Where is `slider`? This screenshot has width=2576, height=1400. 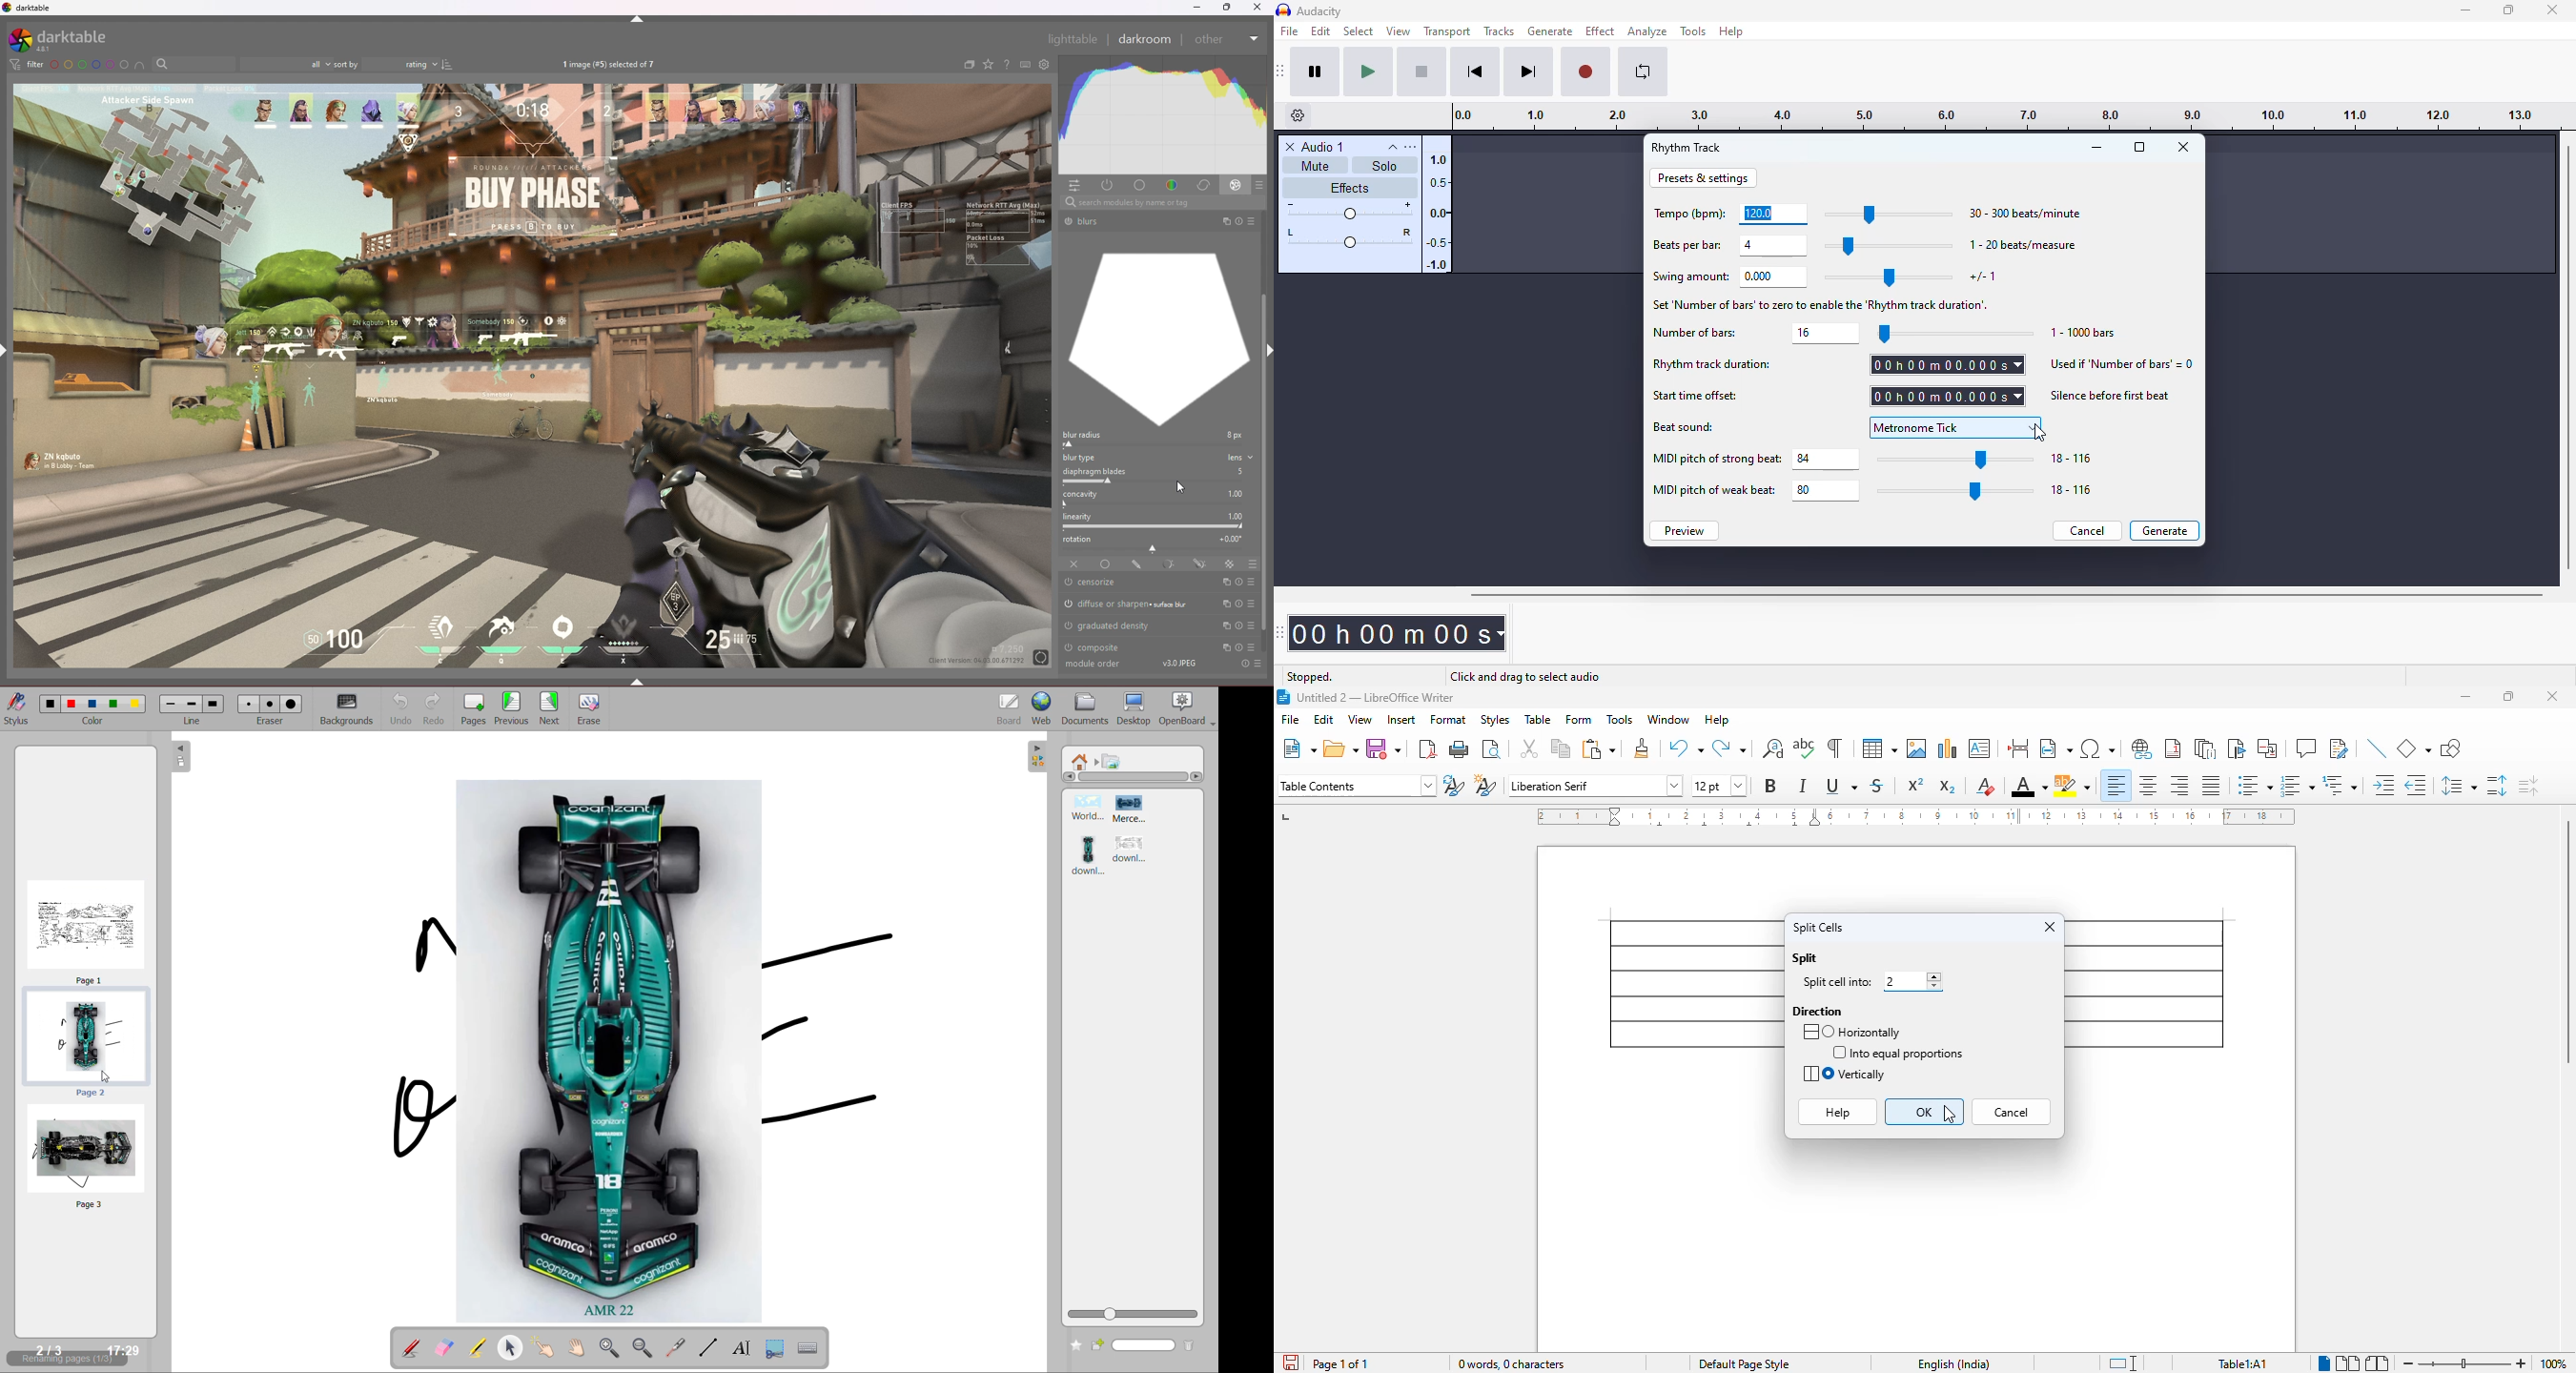 slider is located at coordinates (1955, 491).